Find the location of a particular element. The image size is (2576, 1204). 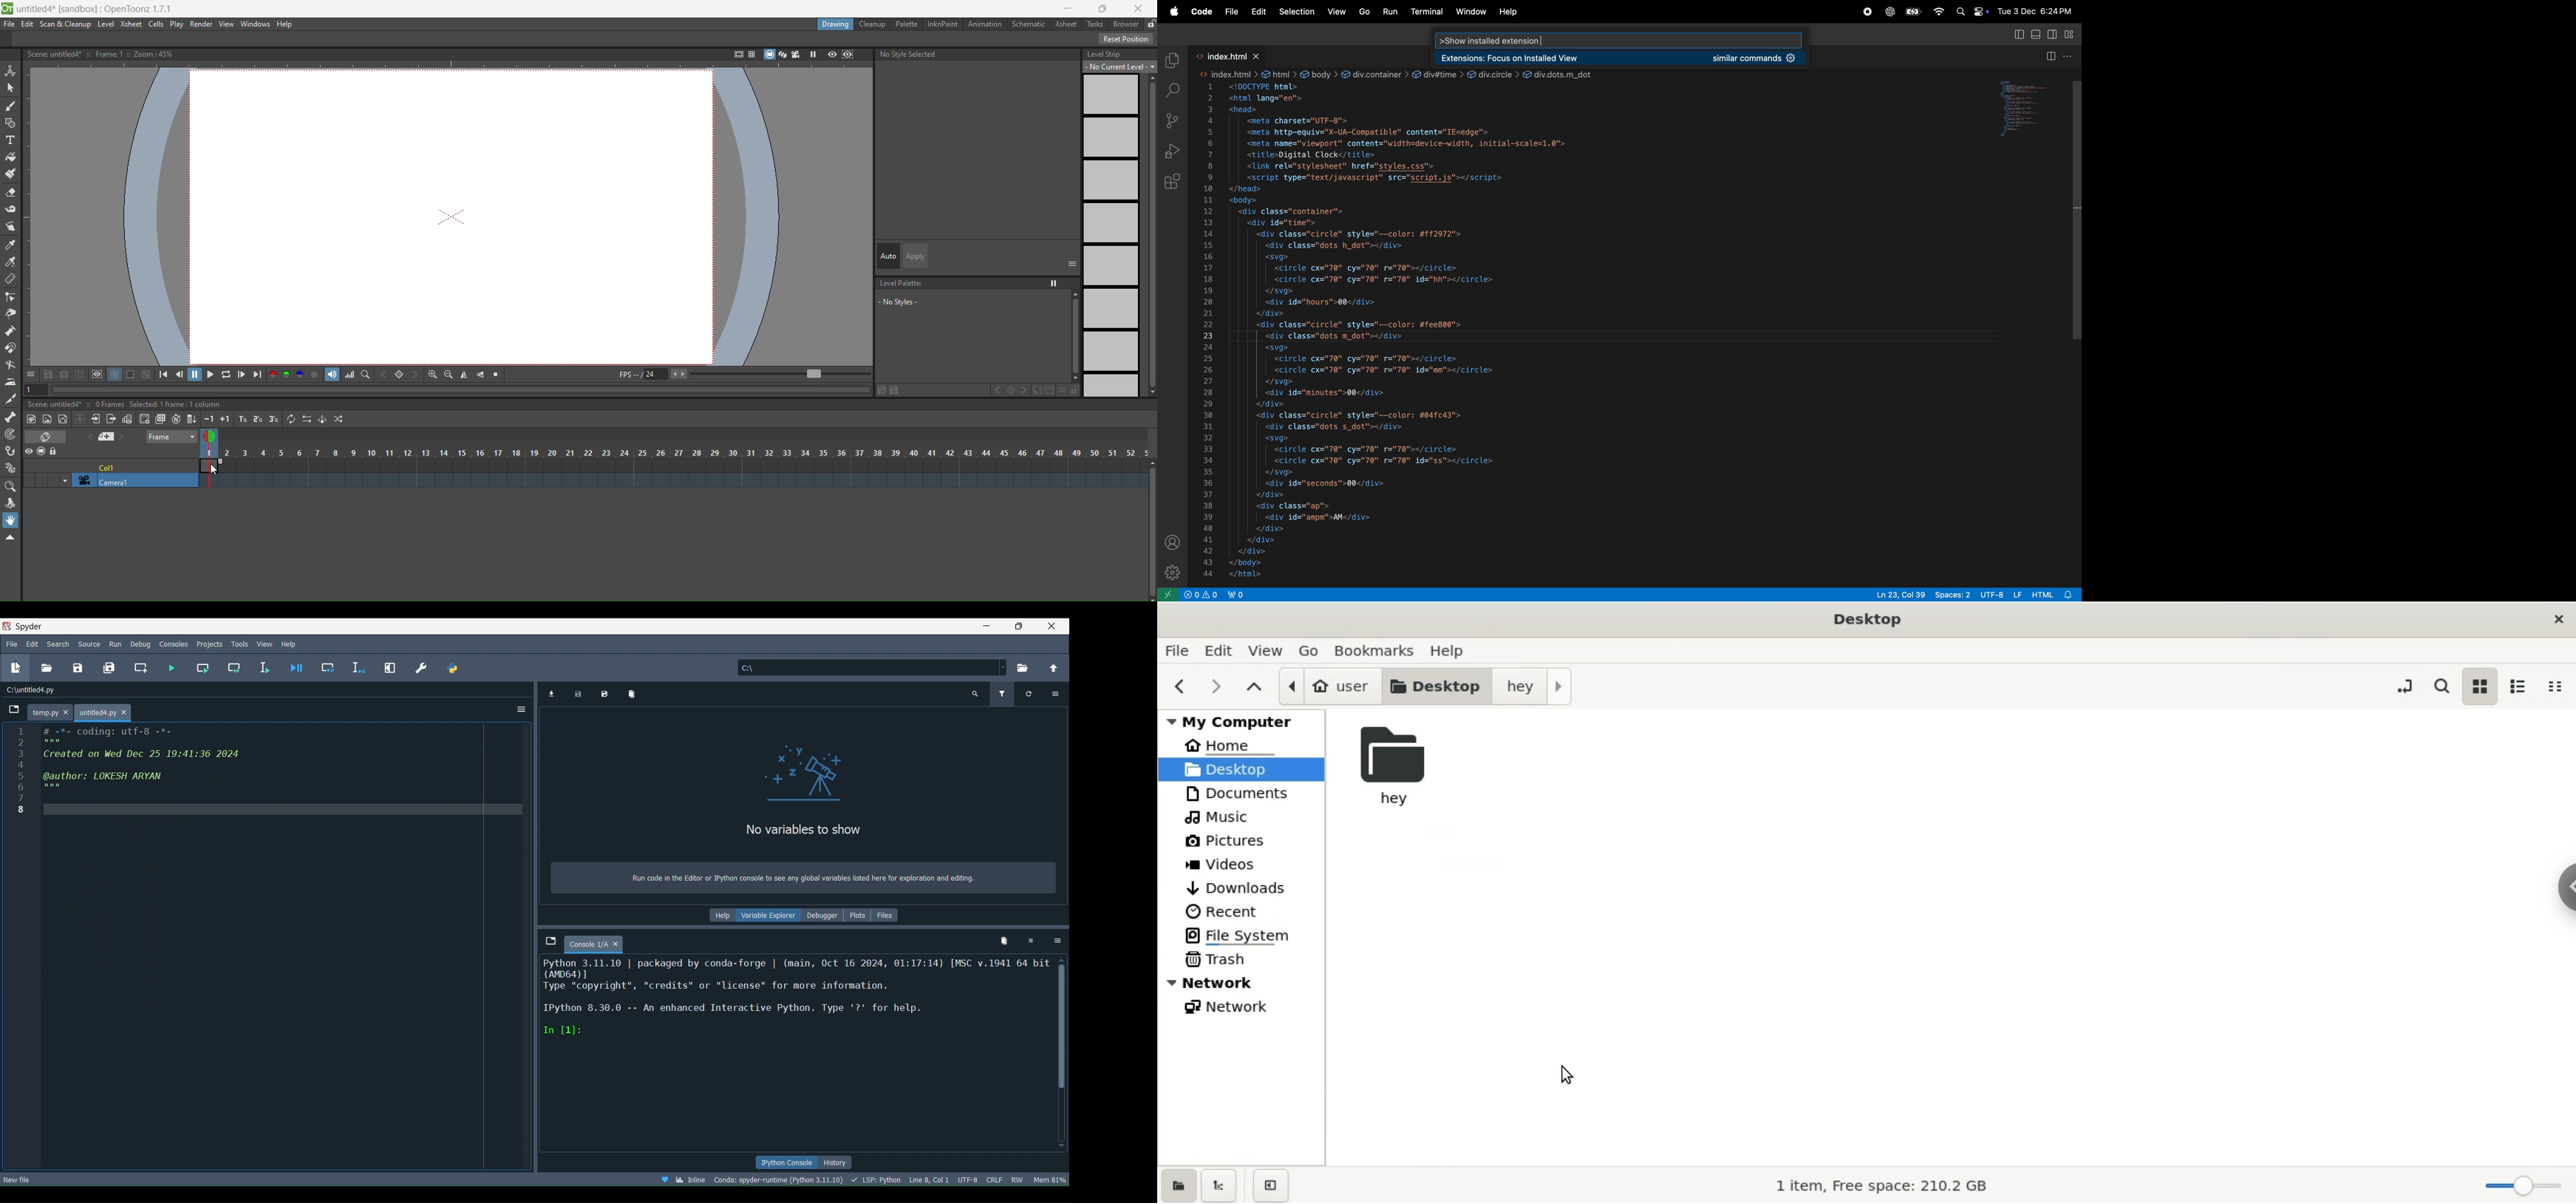

no styles is located at coordinates (911, 301).